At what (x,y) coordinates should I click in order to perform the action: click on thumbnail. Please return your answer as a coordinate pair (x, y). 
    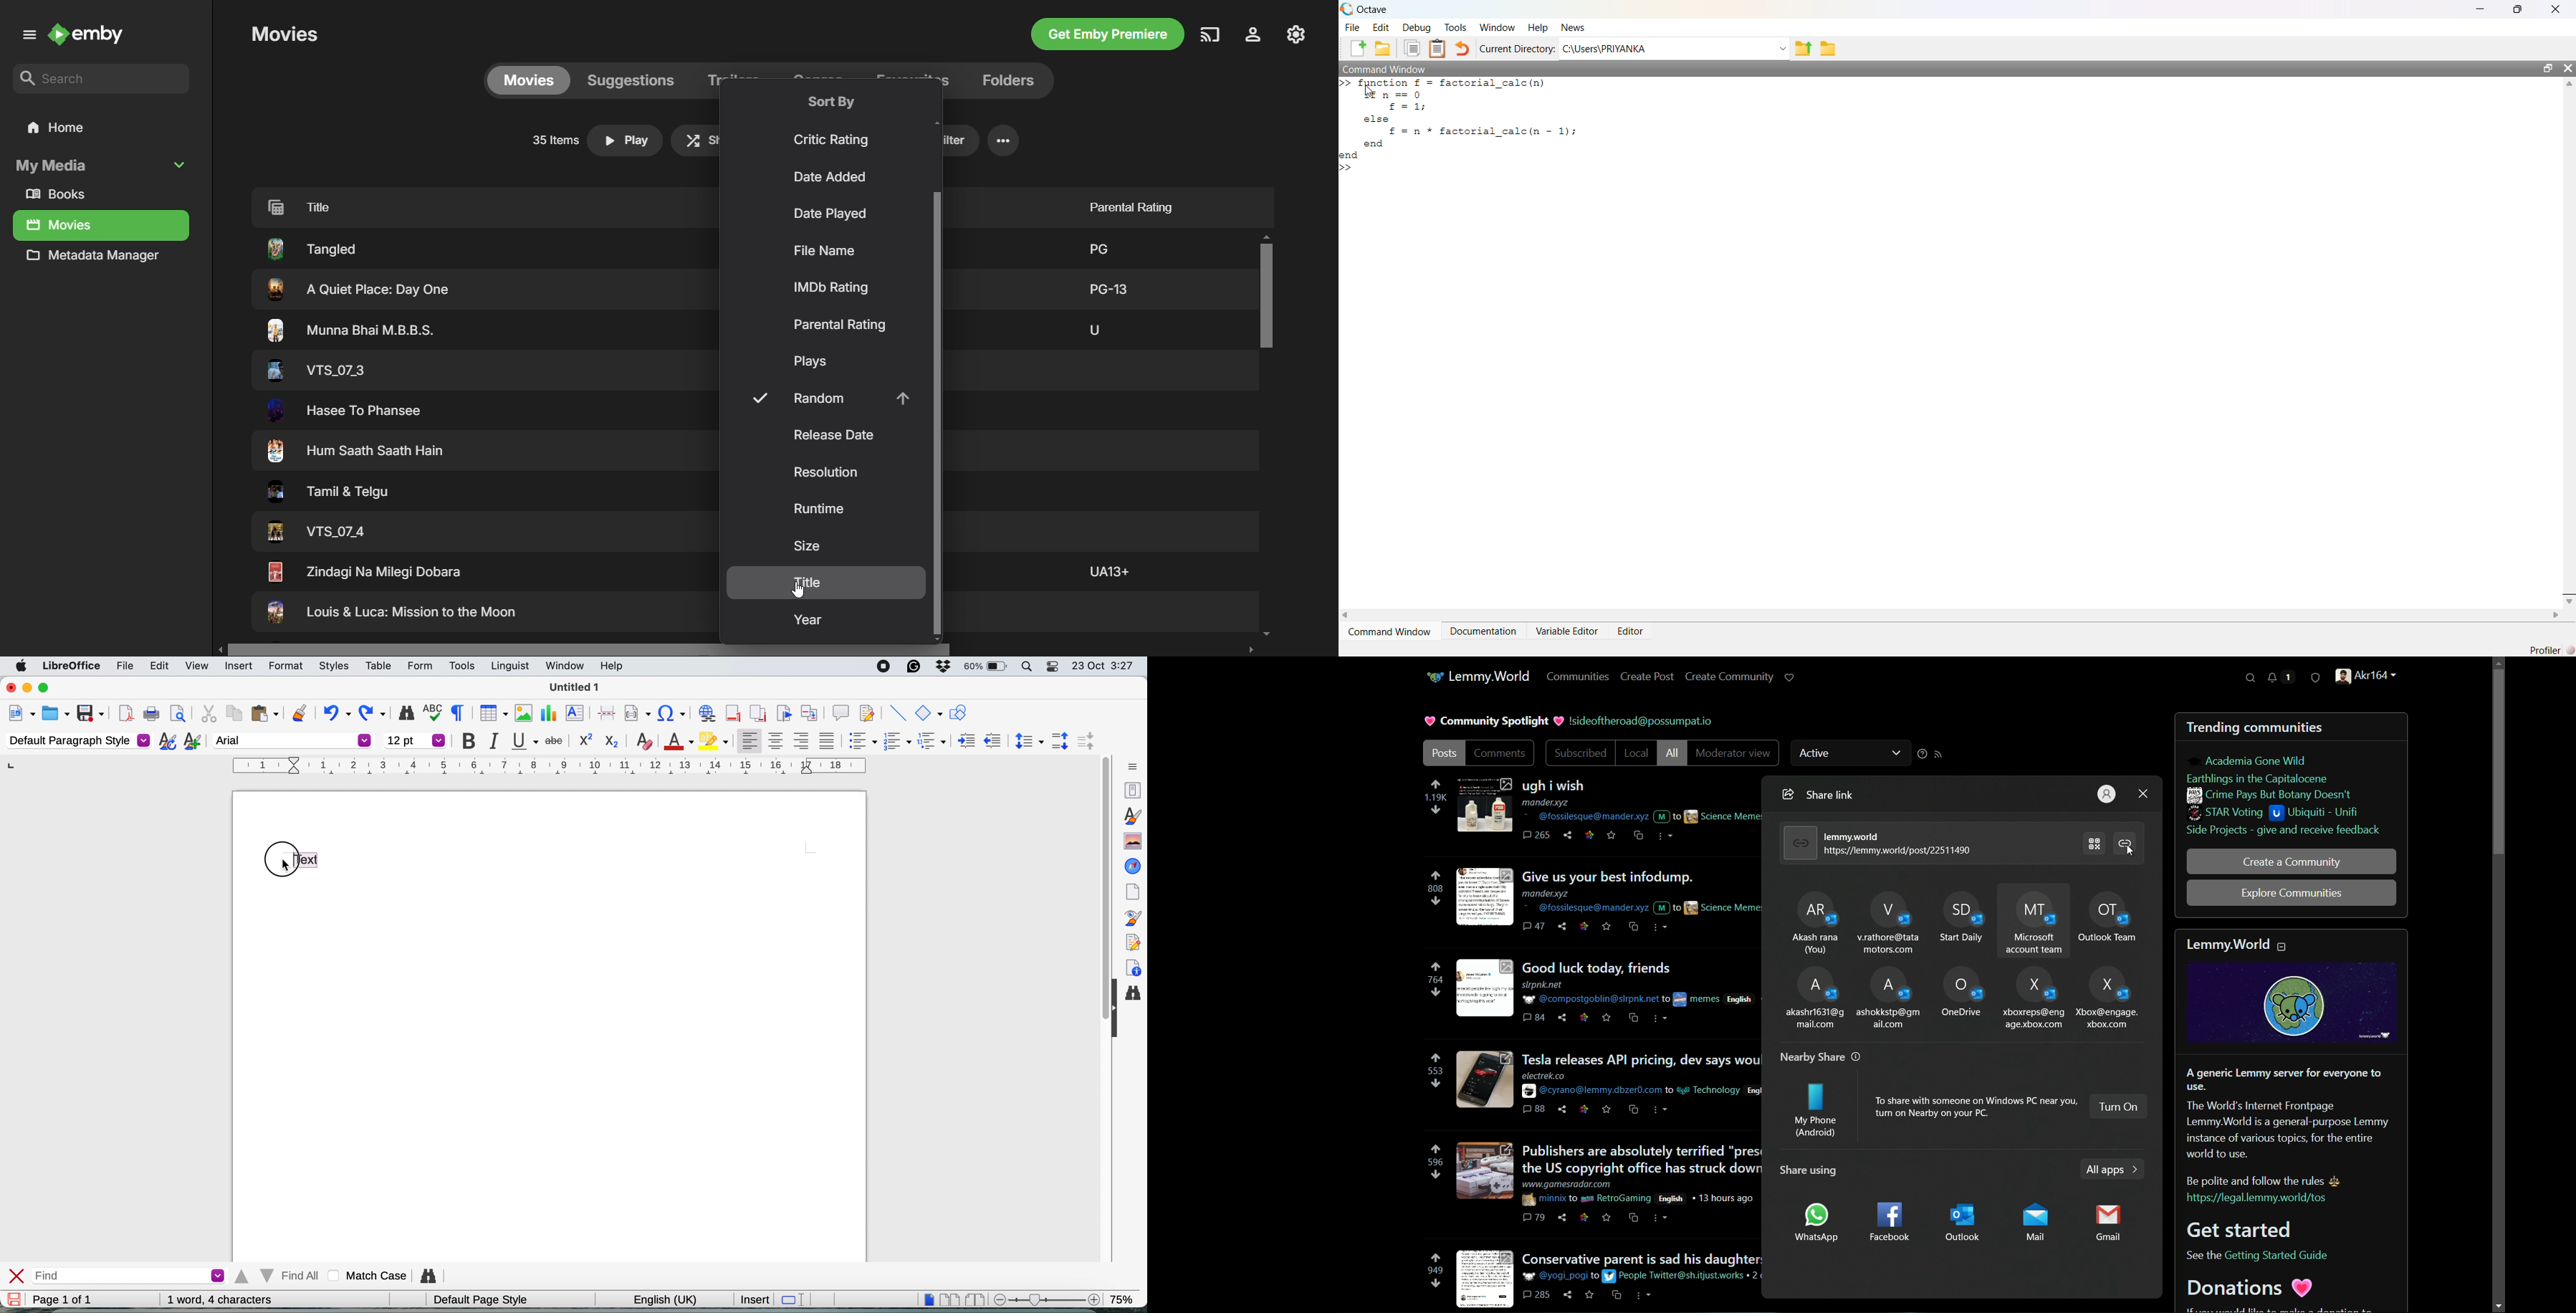
    Looking at the image, I should click on (1485, 1080).